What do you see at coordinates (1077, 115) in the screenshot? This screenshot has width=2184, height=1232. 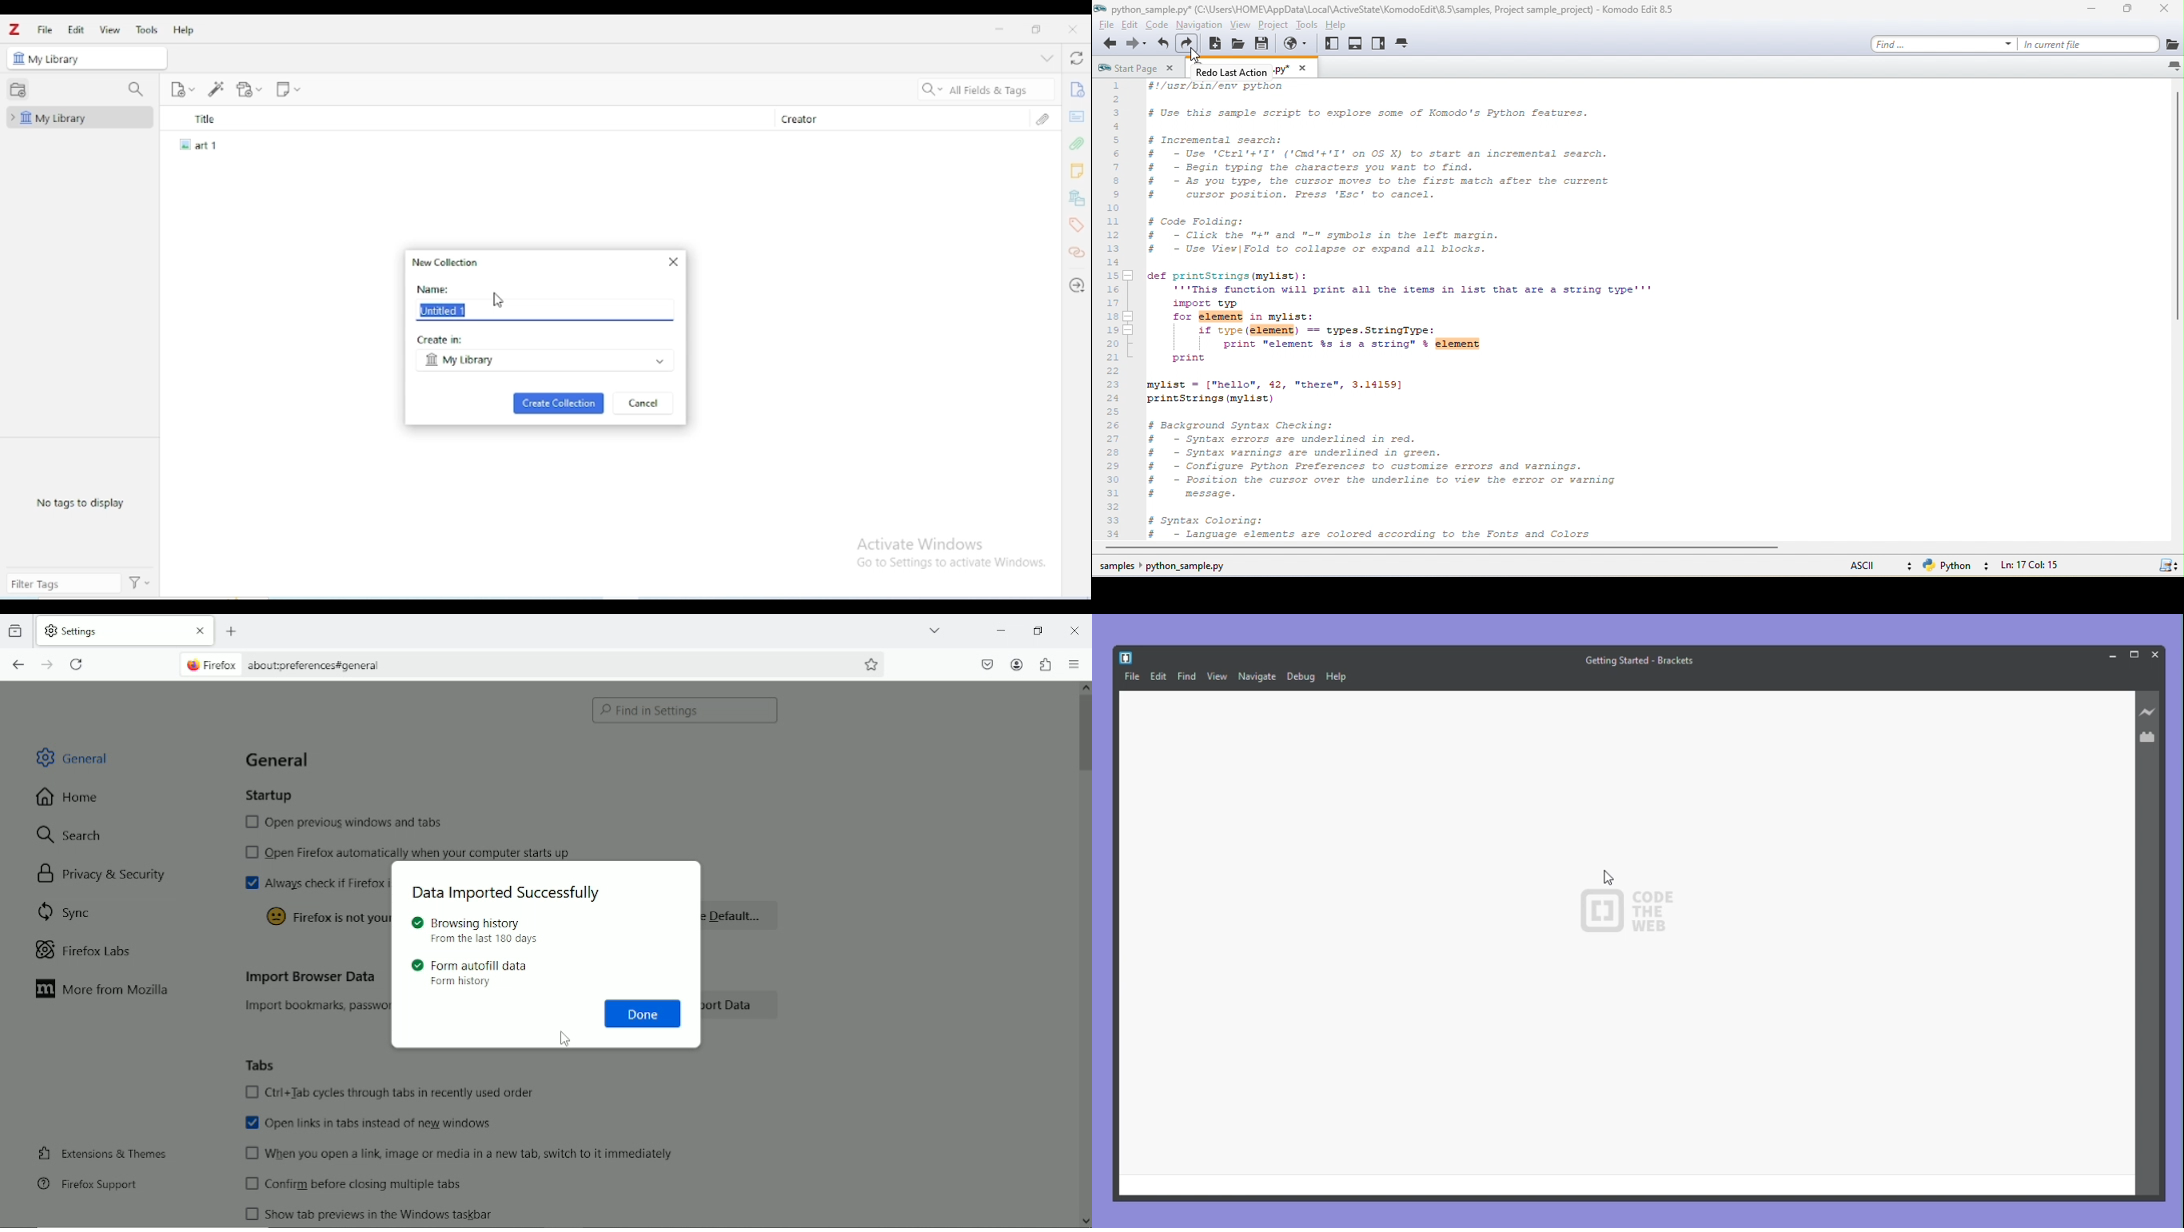 I see `abstract` at bounding box center [1077, 115].